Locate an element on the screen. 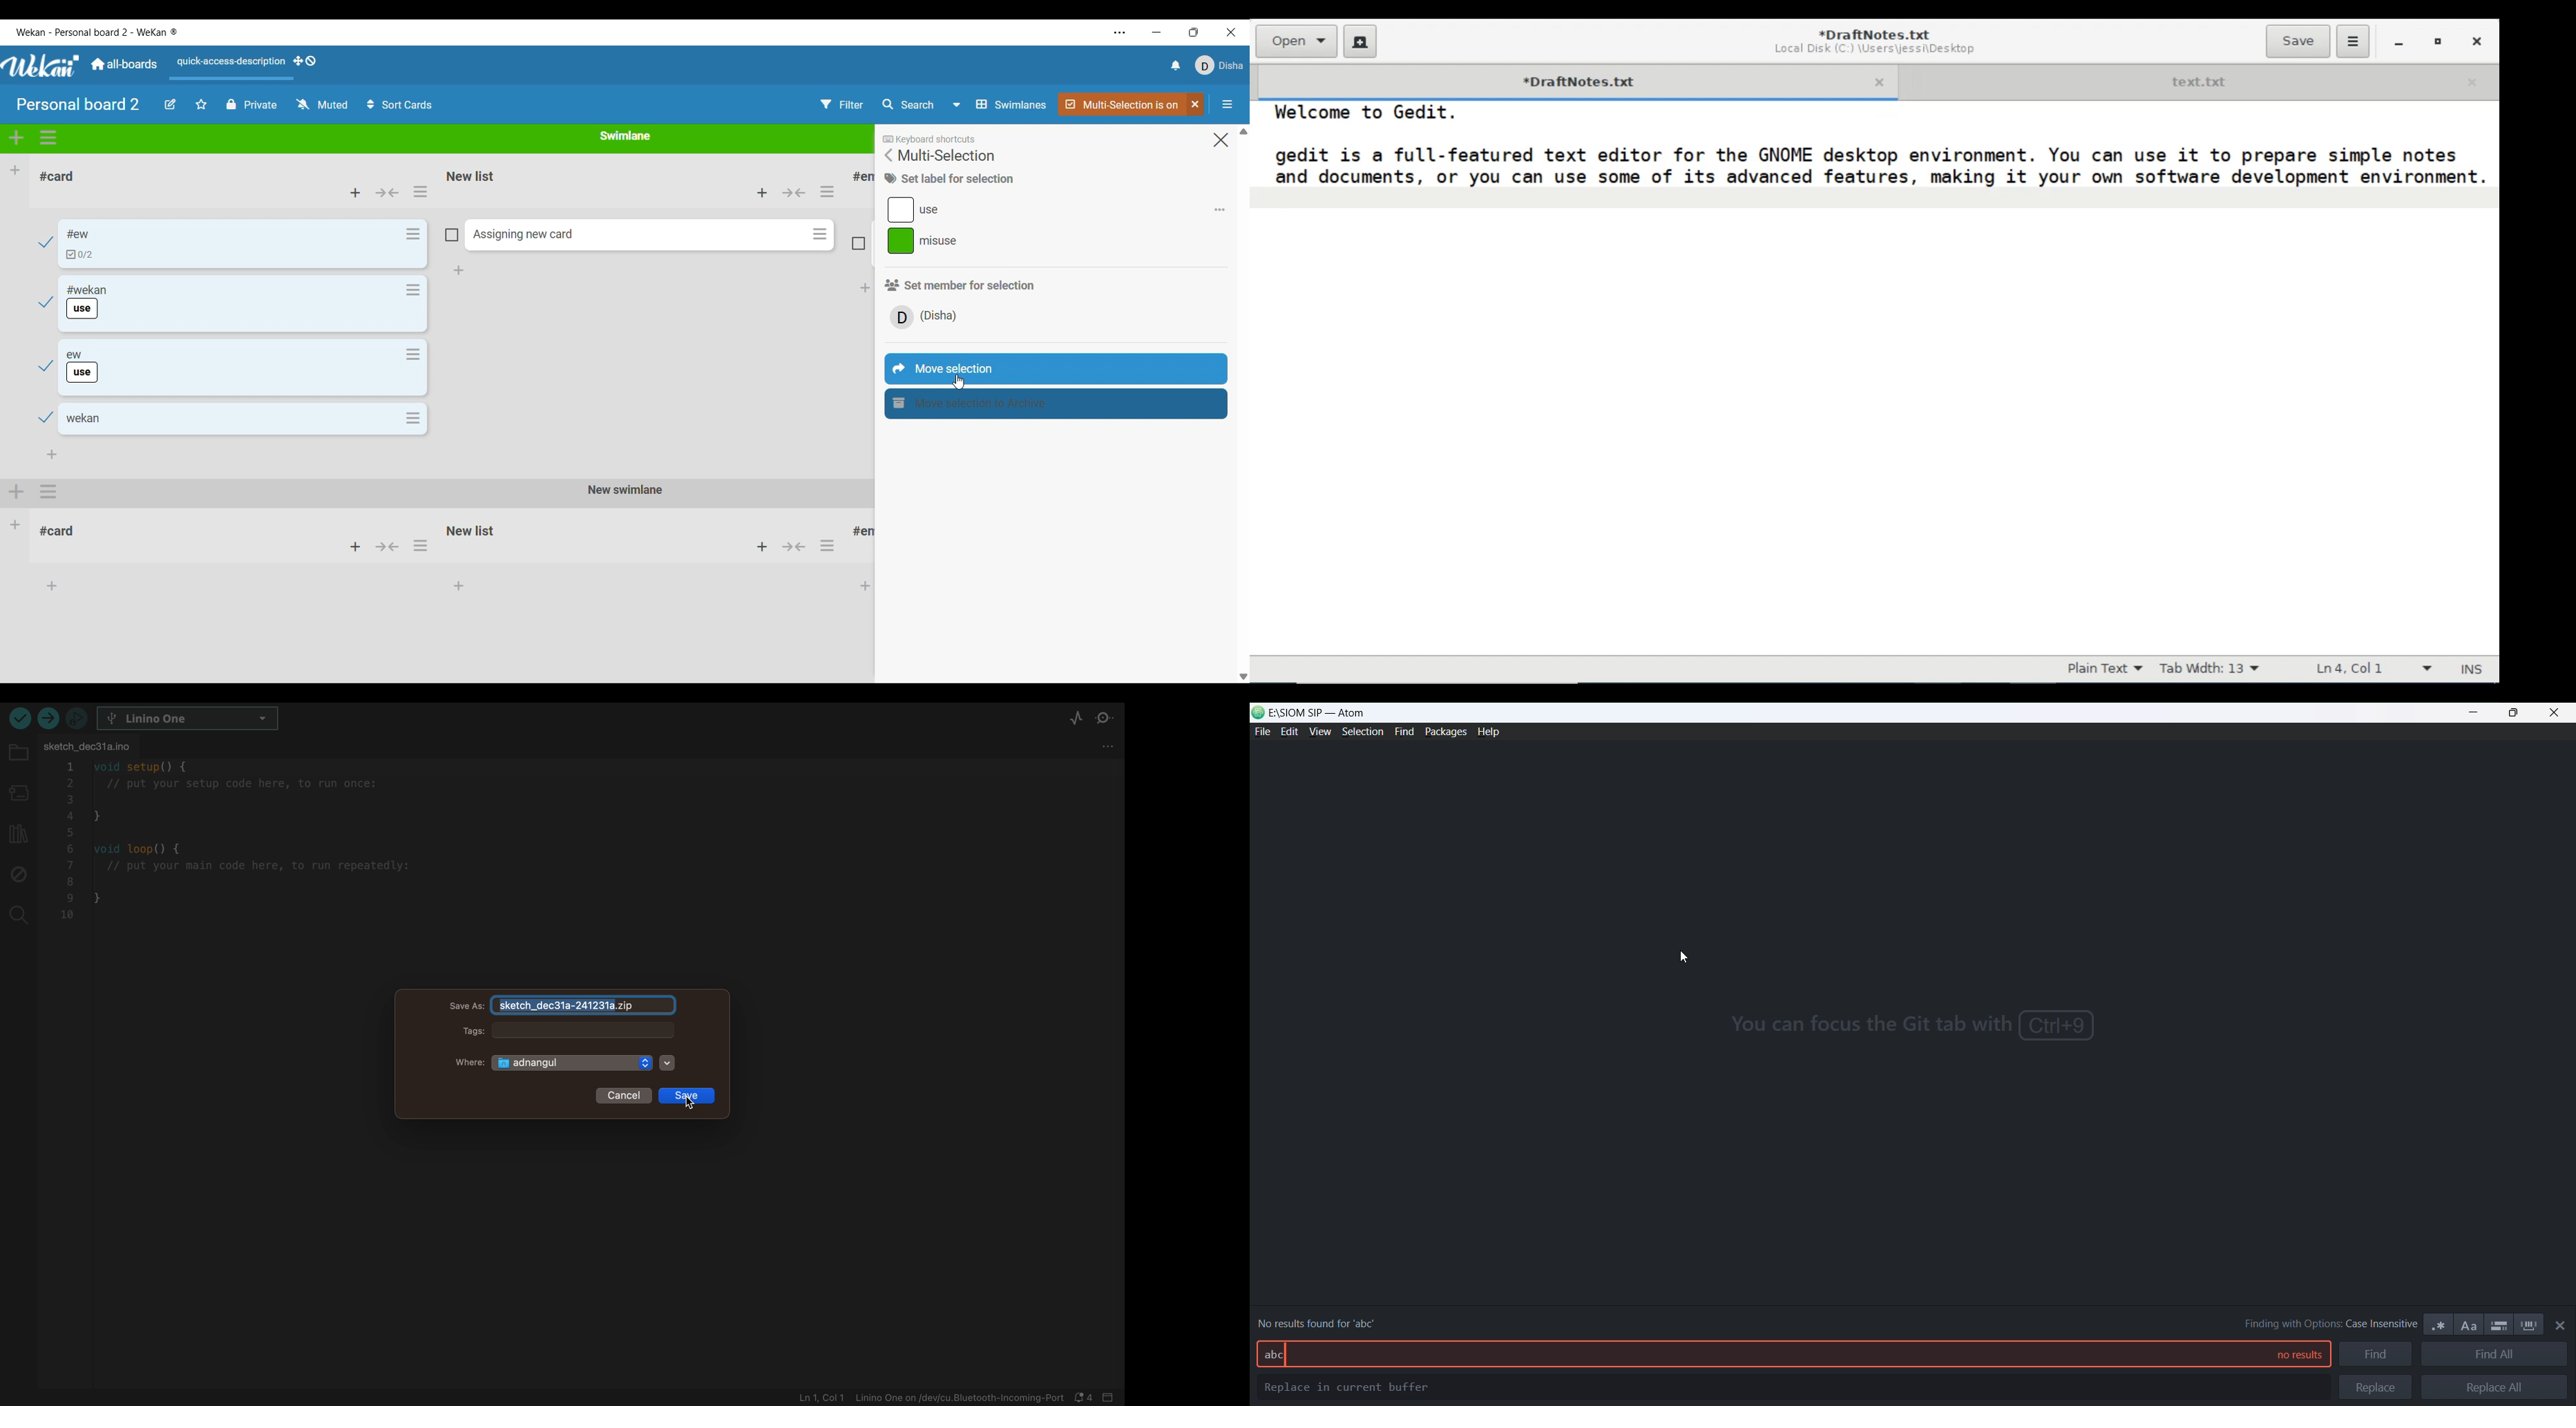  List name is located at coordinates (57, 176).